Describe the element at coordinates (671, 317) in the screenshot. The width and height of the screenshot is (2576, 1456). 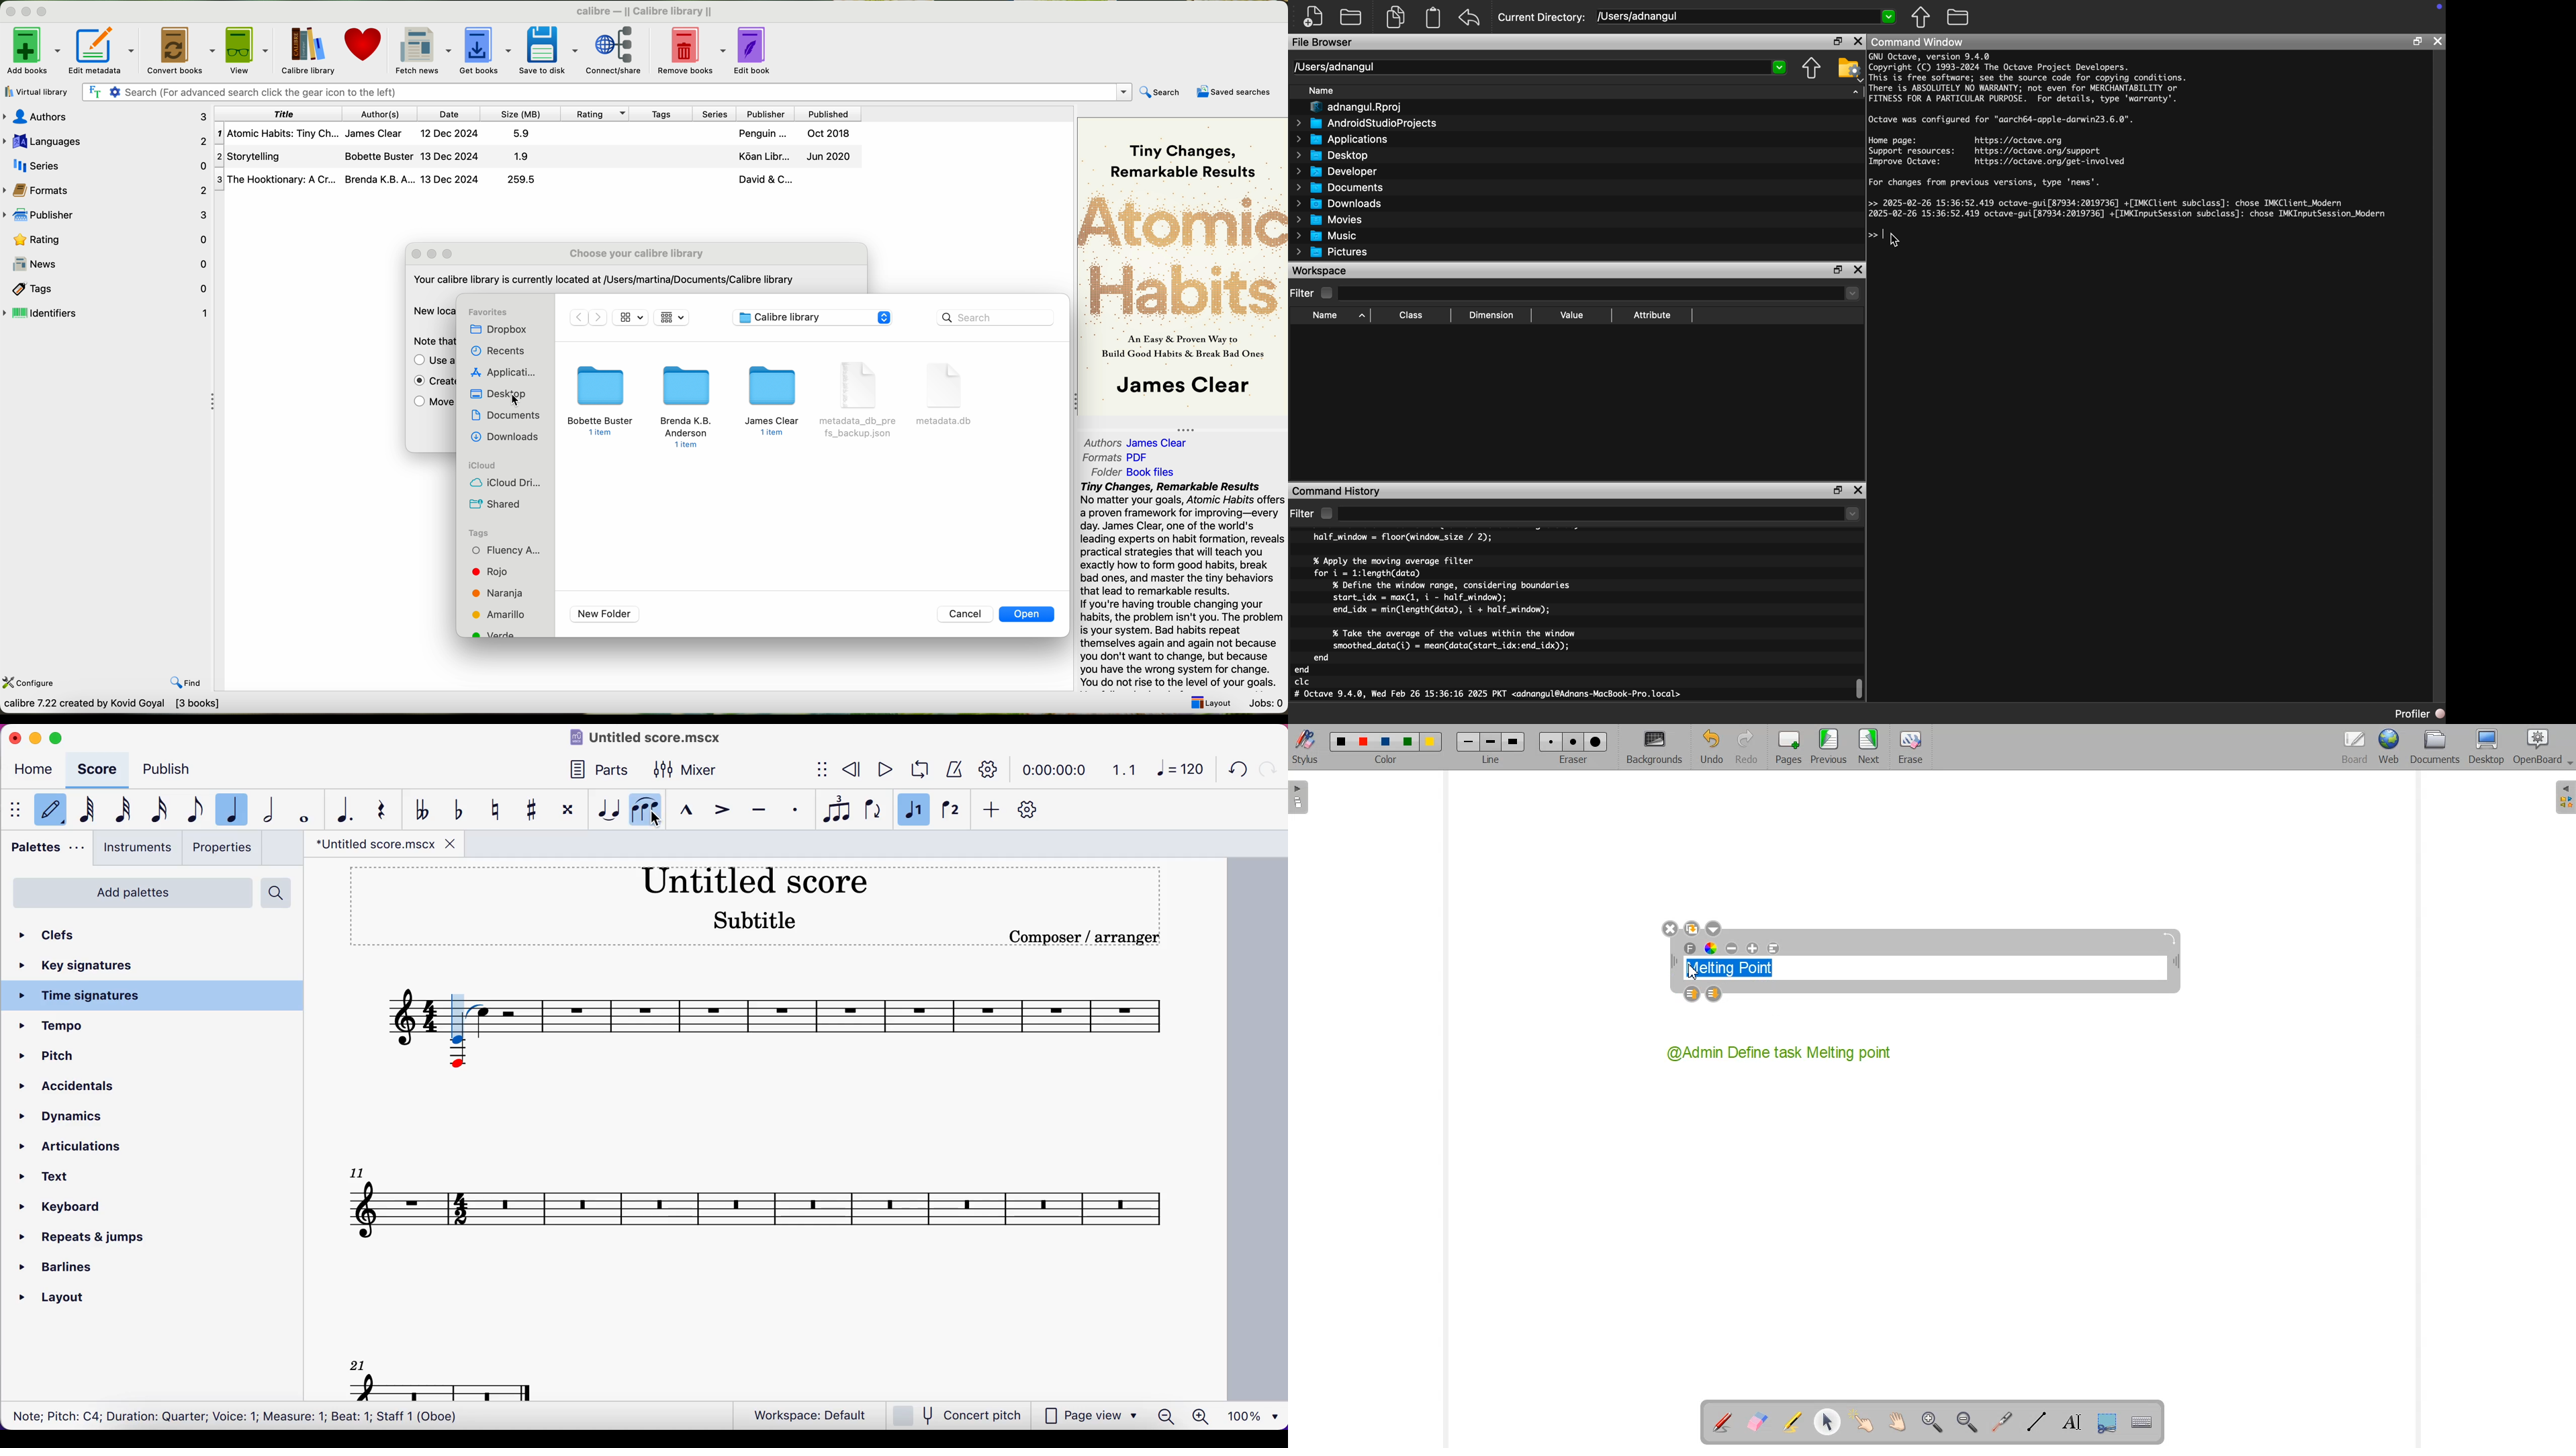
I see `icon` at that location.